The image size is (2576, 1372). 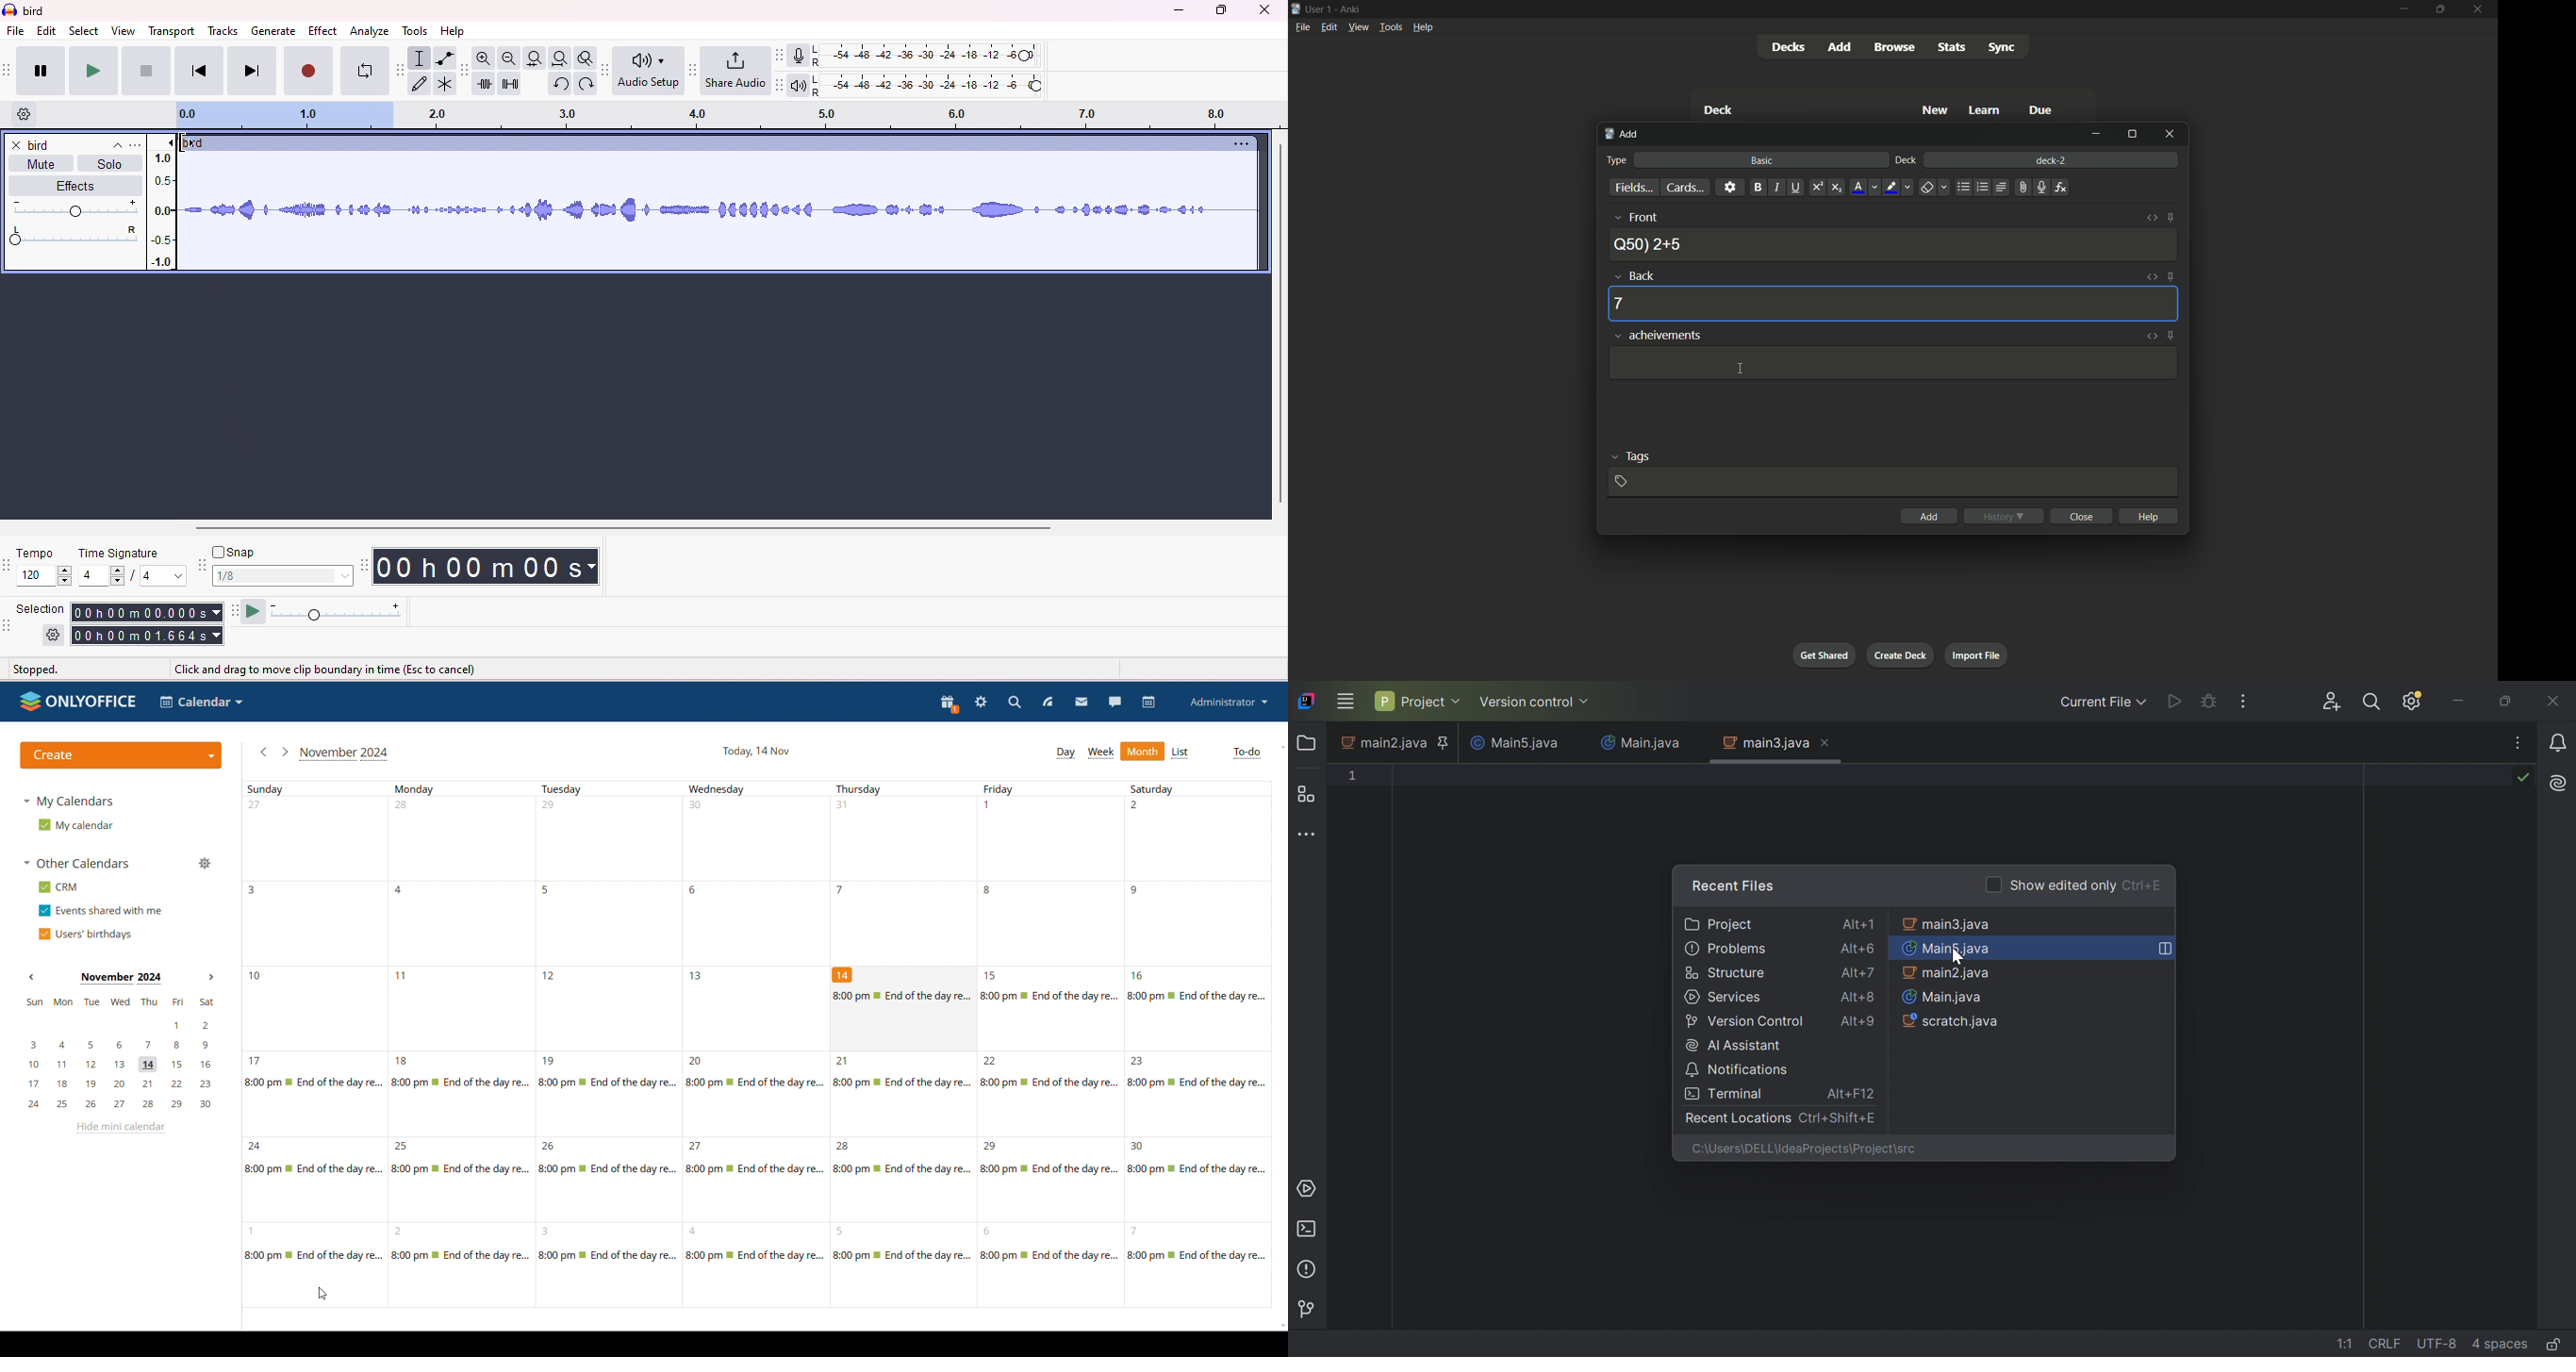 What do you see at coordinates (1222, 11) in the screenshot?
I see `maximize` at bounding box center [1222, 11].